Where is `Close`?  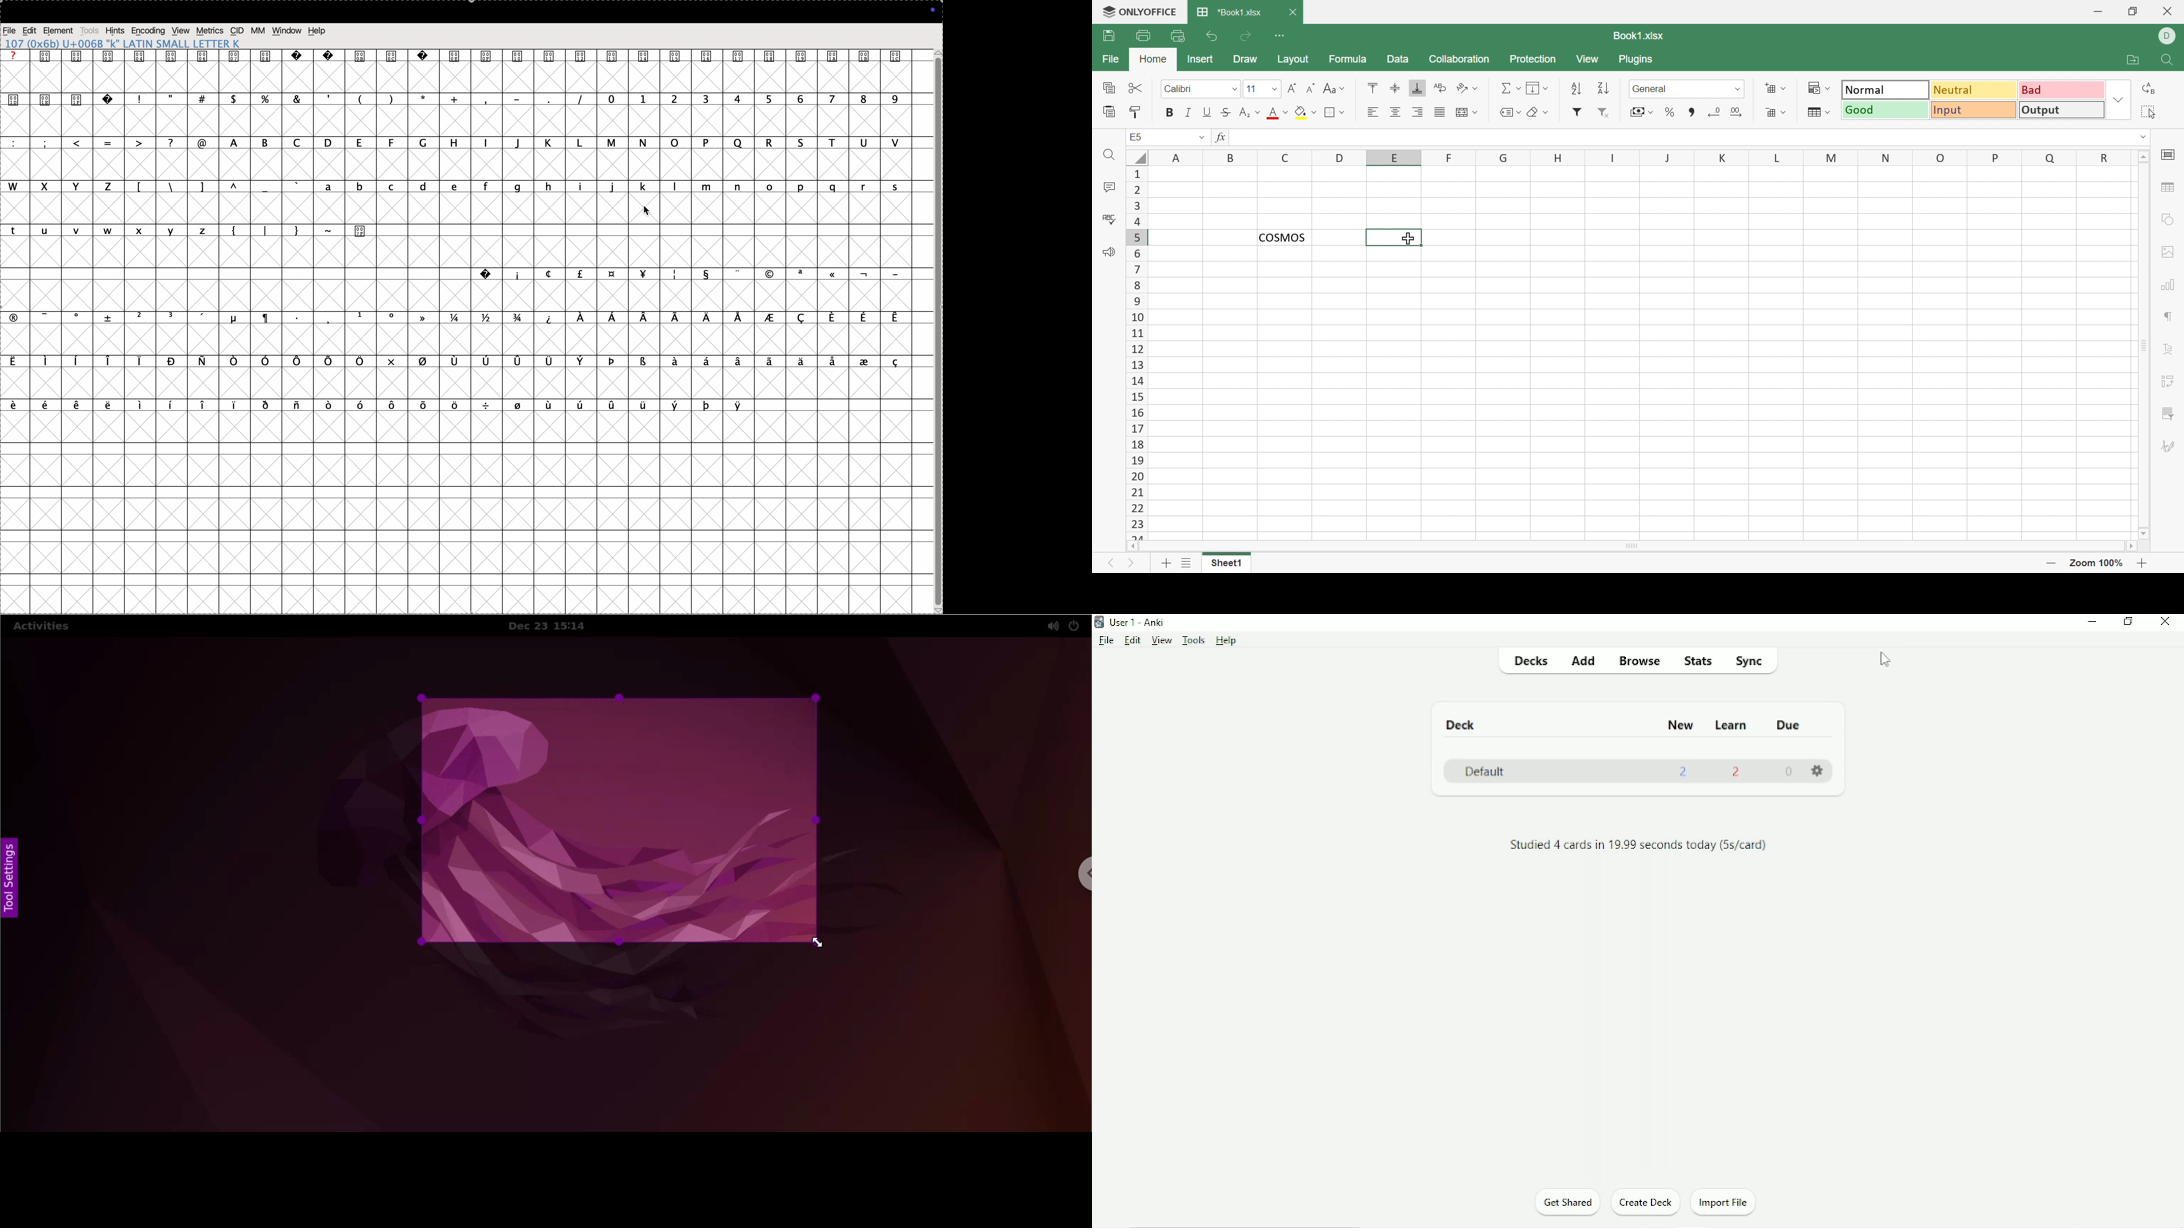 Close is located at coordinates (2170, 622).